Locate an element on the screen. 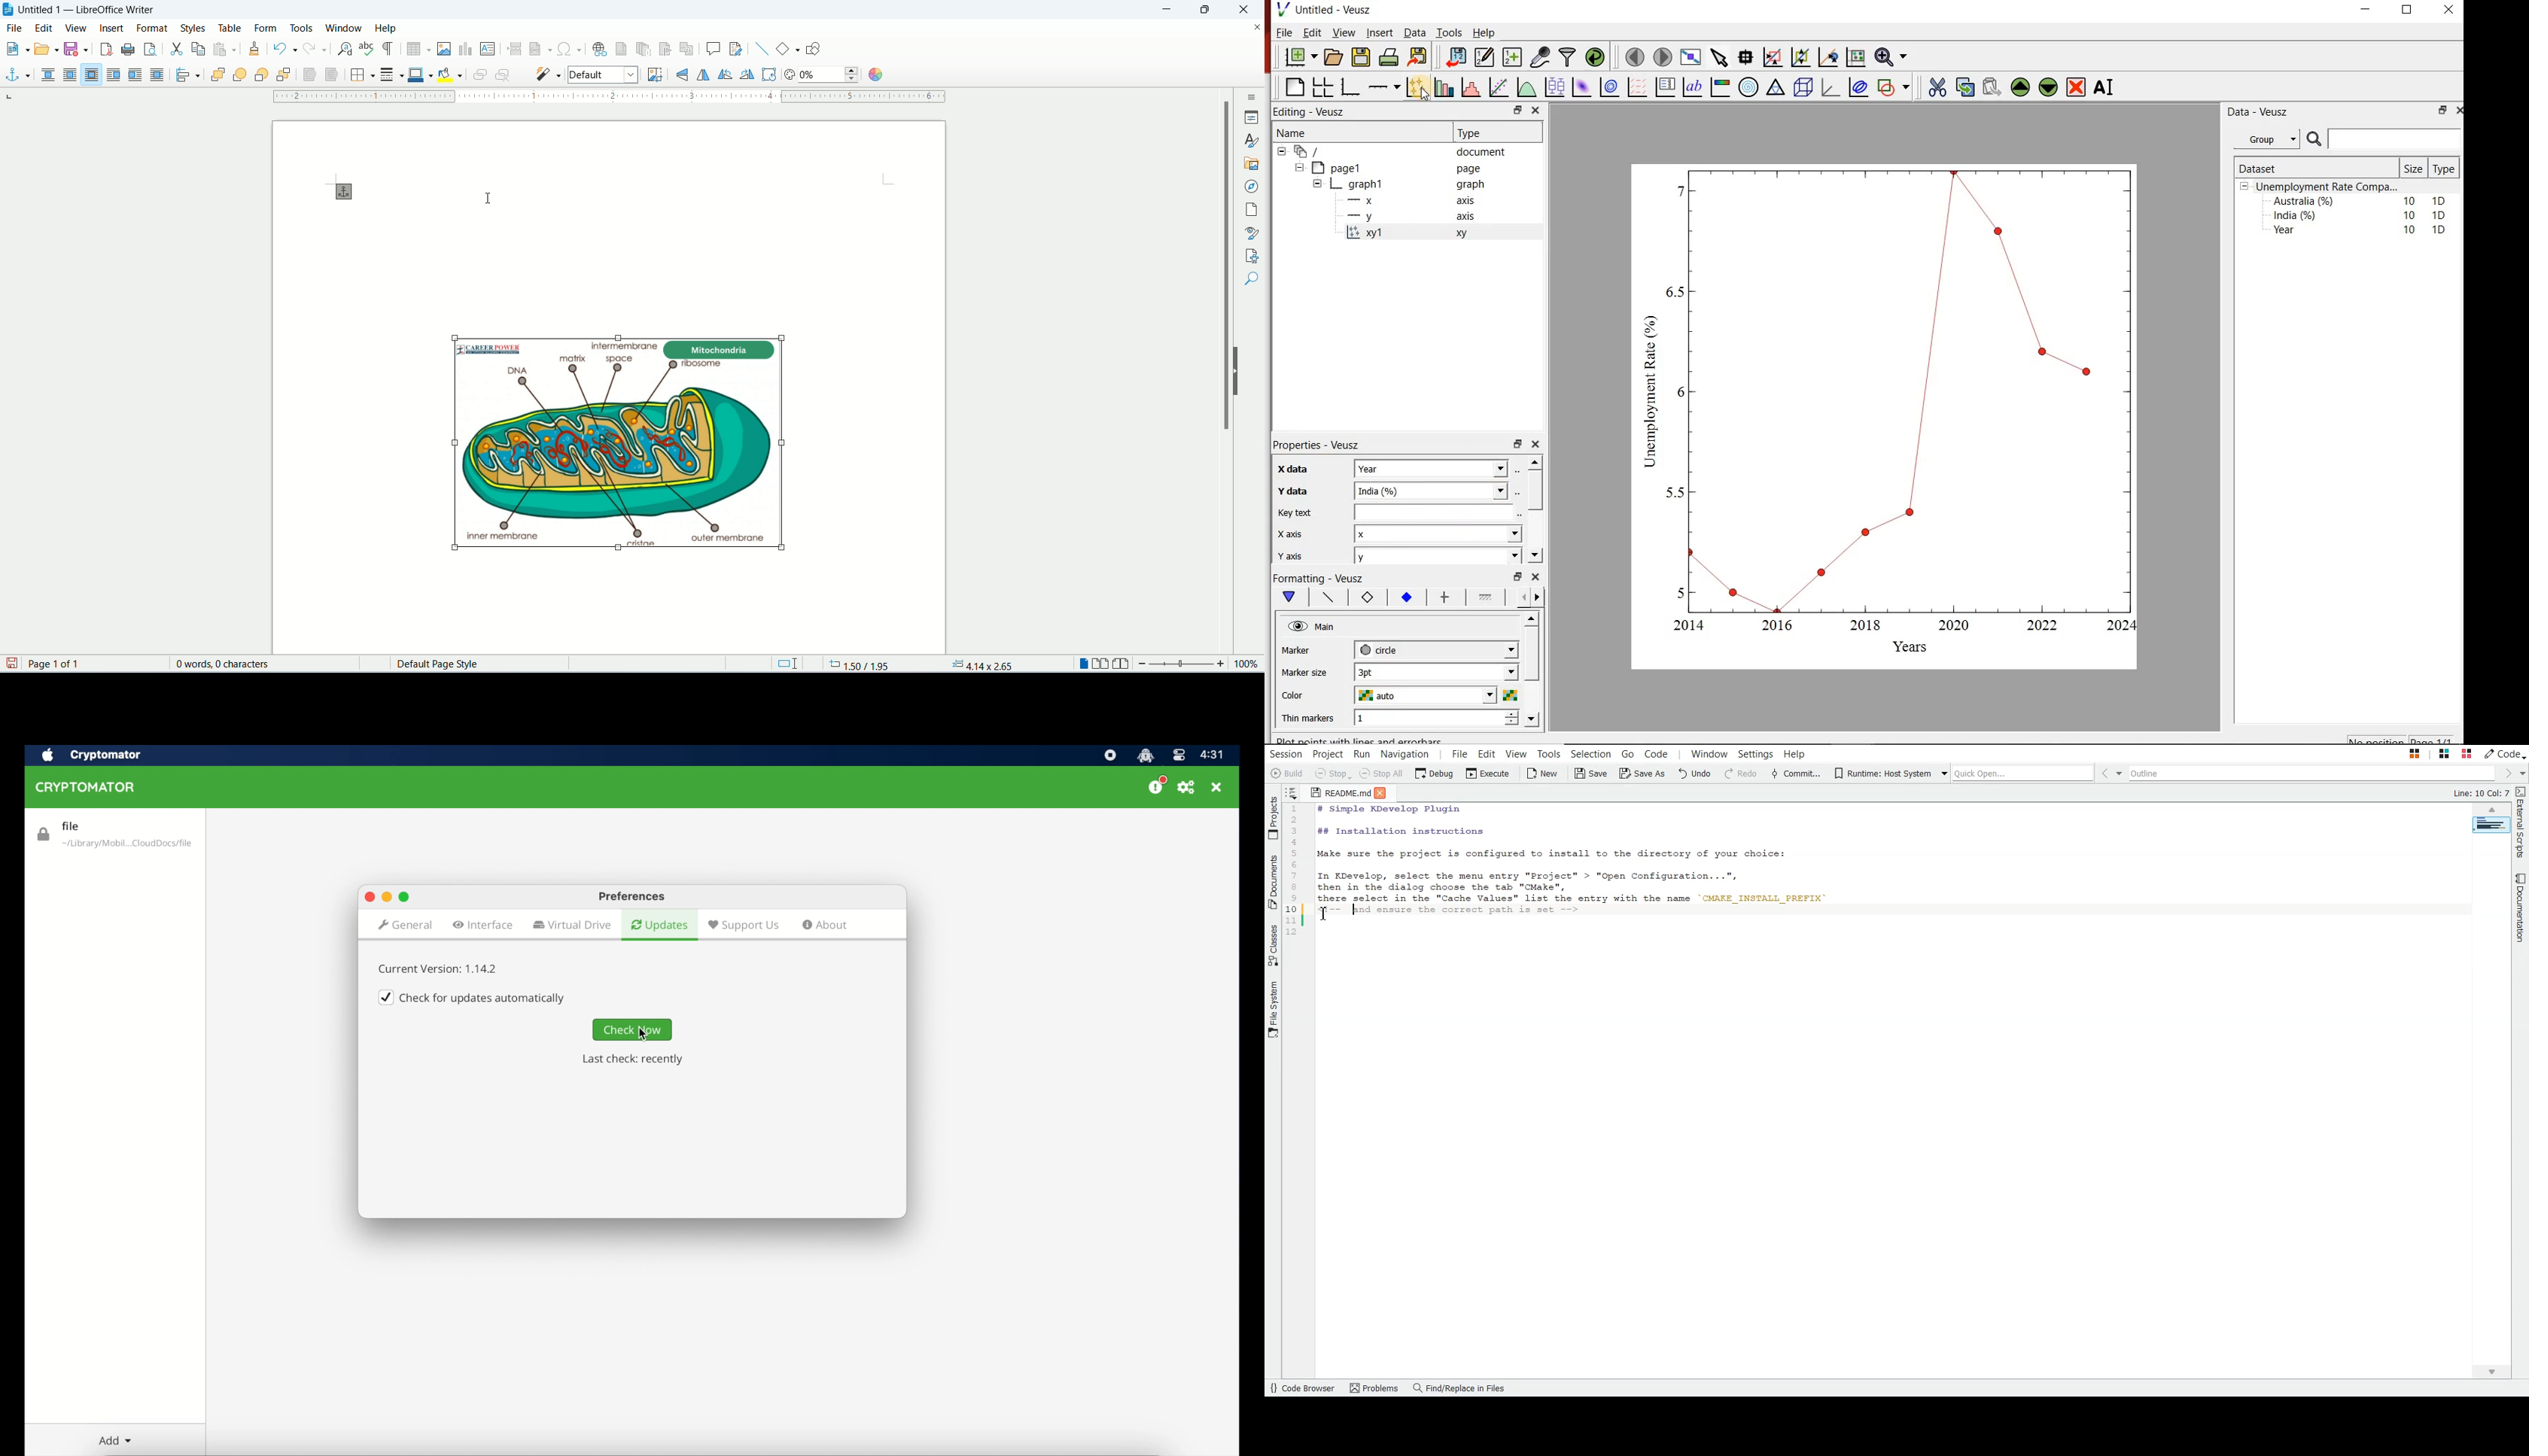 Image resolution: width=2548 pixels, height=1456 pixels. Dimension is located at coordinates (786, 664).